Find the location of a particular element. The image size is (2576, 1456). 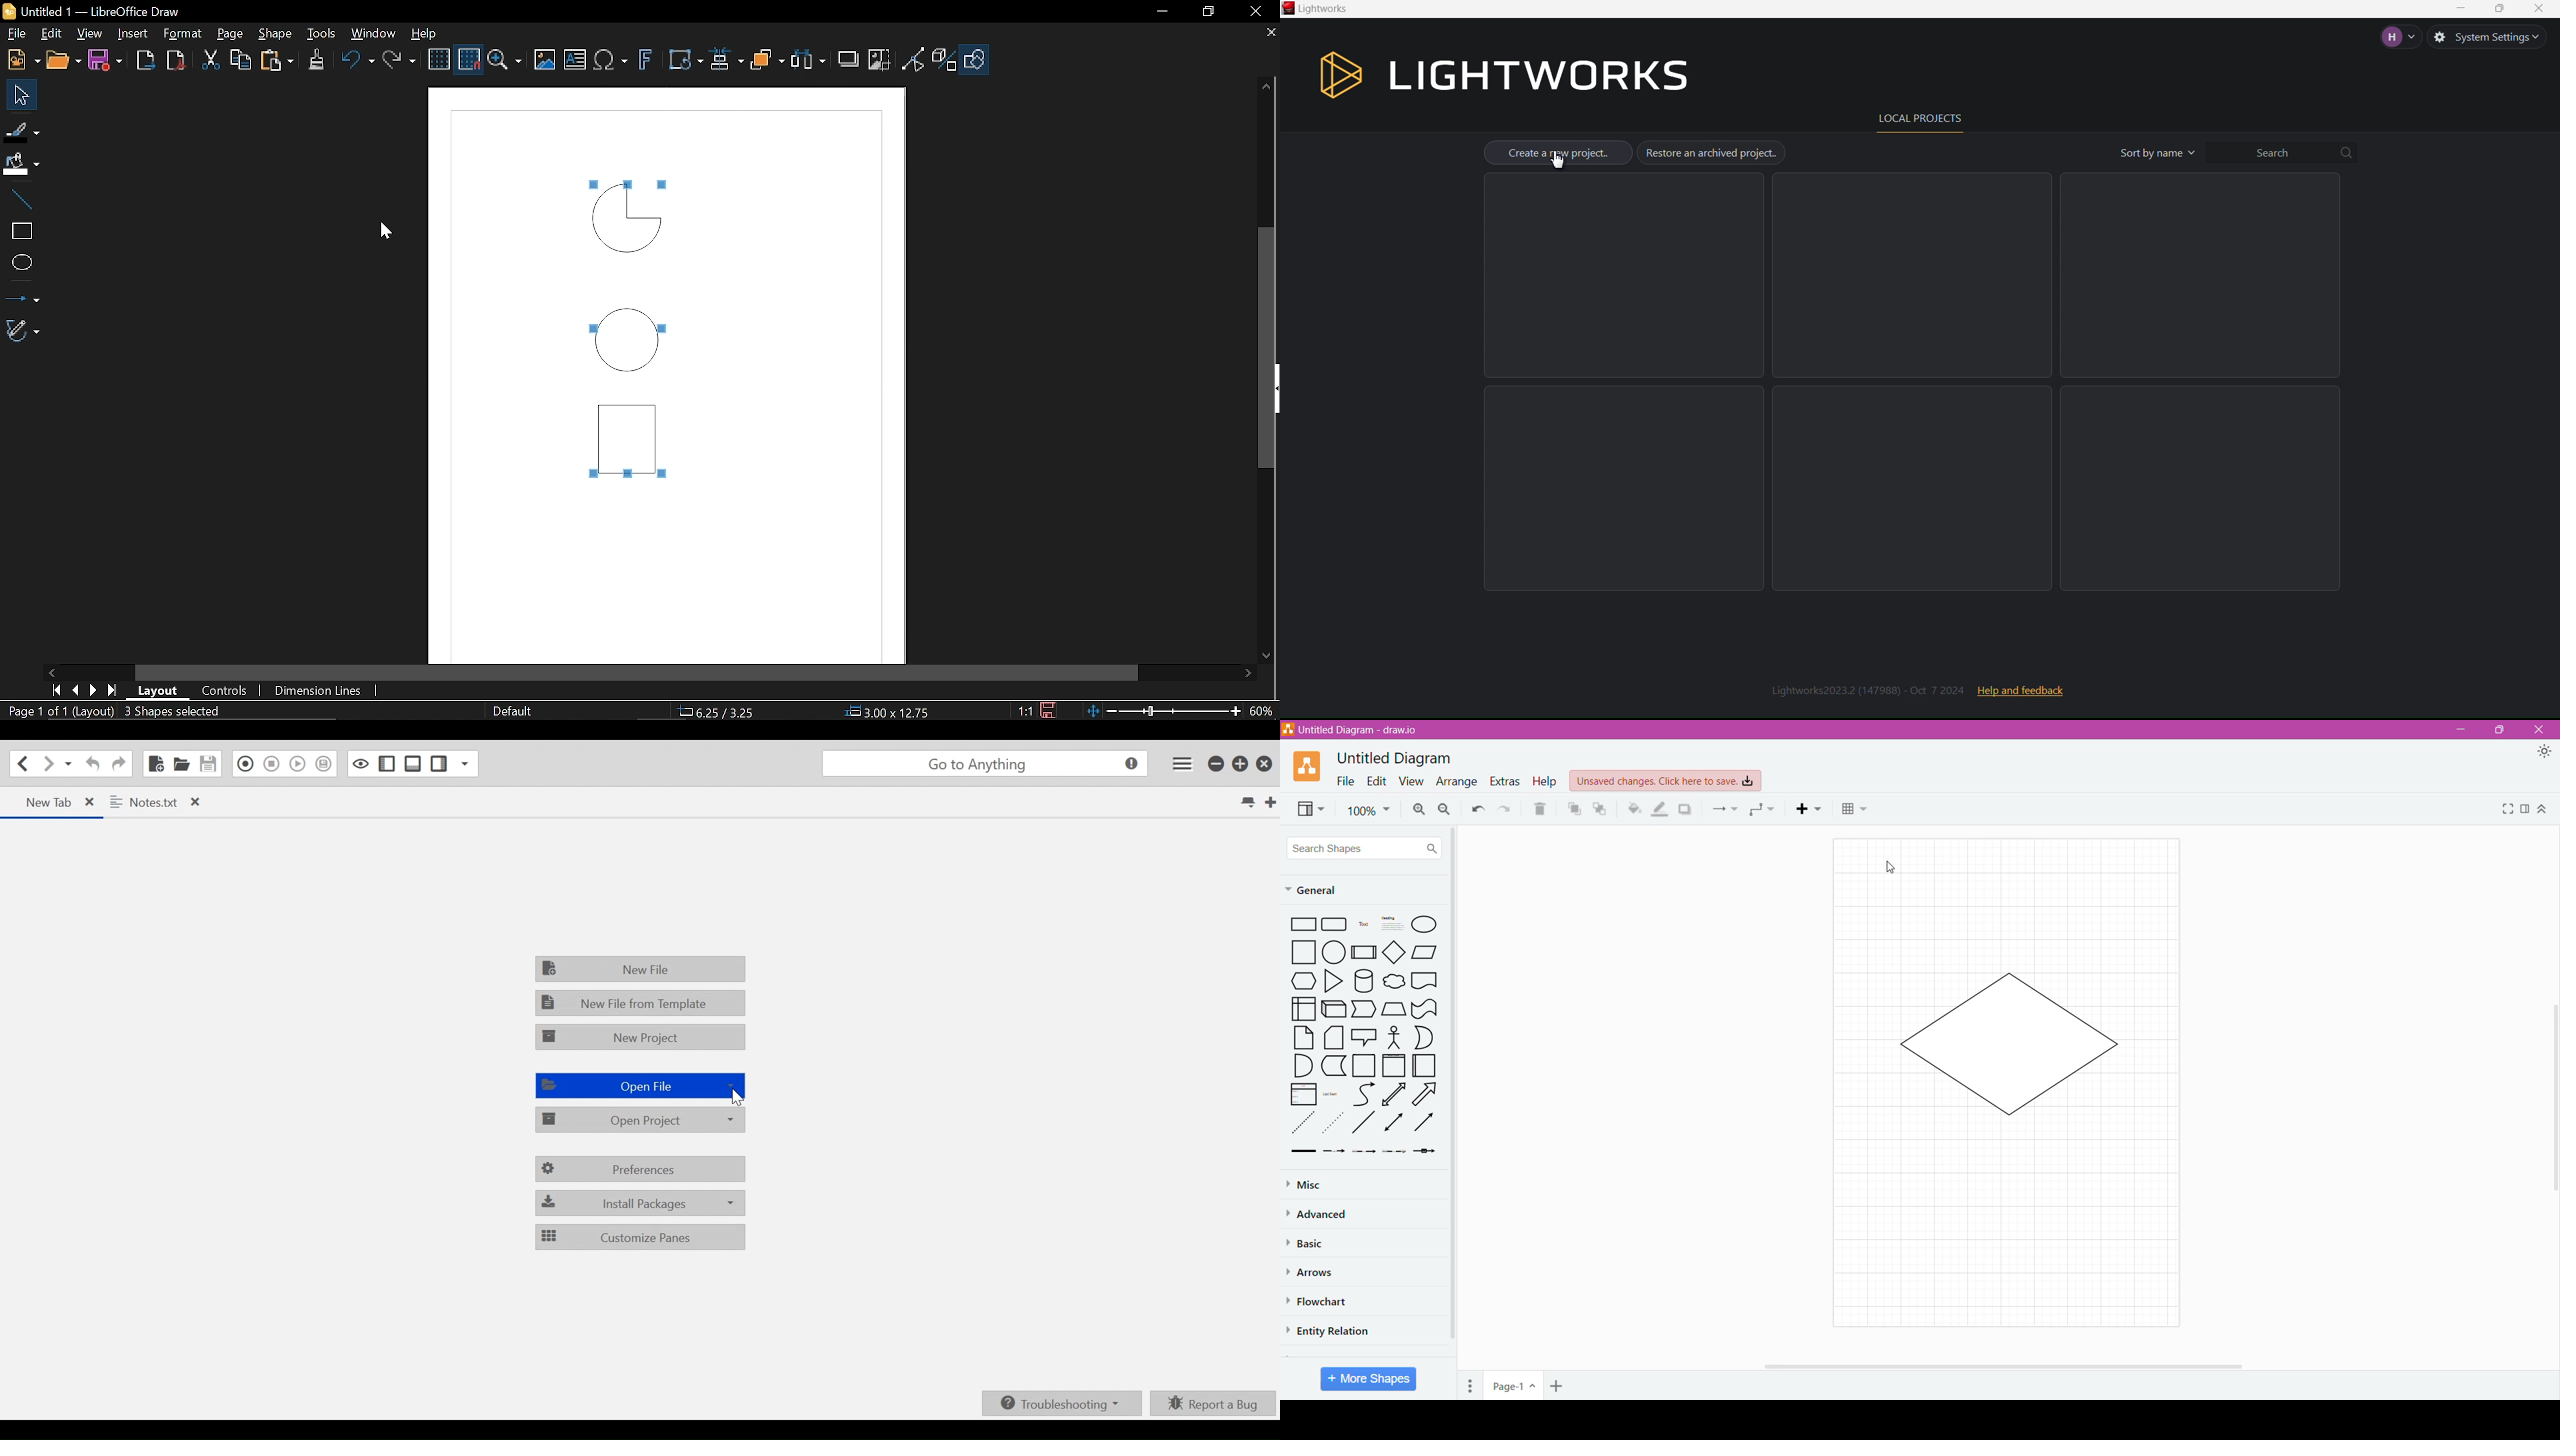

Tiny squares sound selected objects is located at coordinates (670, 475).